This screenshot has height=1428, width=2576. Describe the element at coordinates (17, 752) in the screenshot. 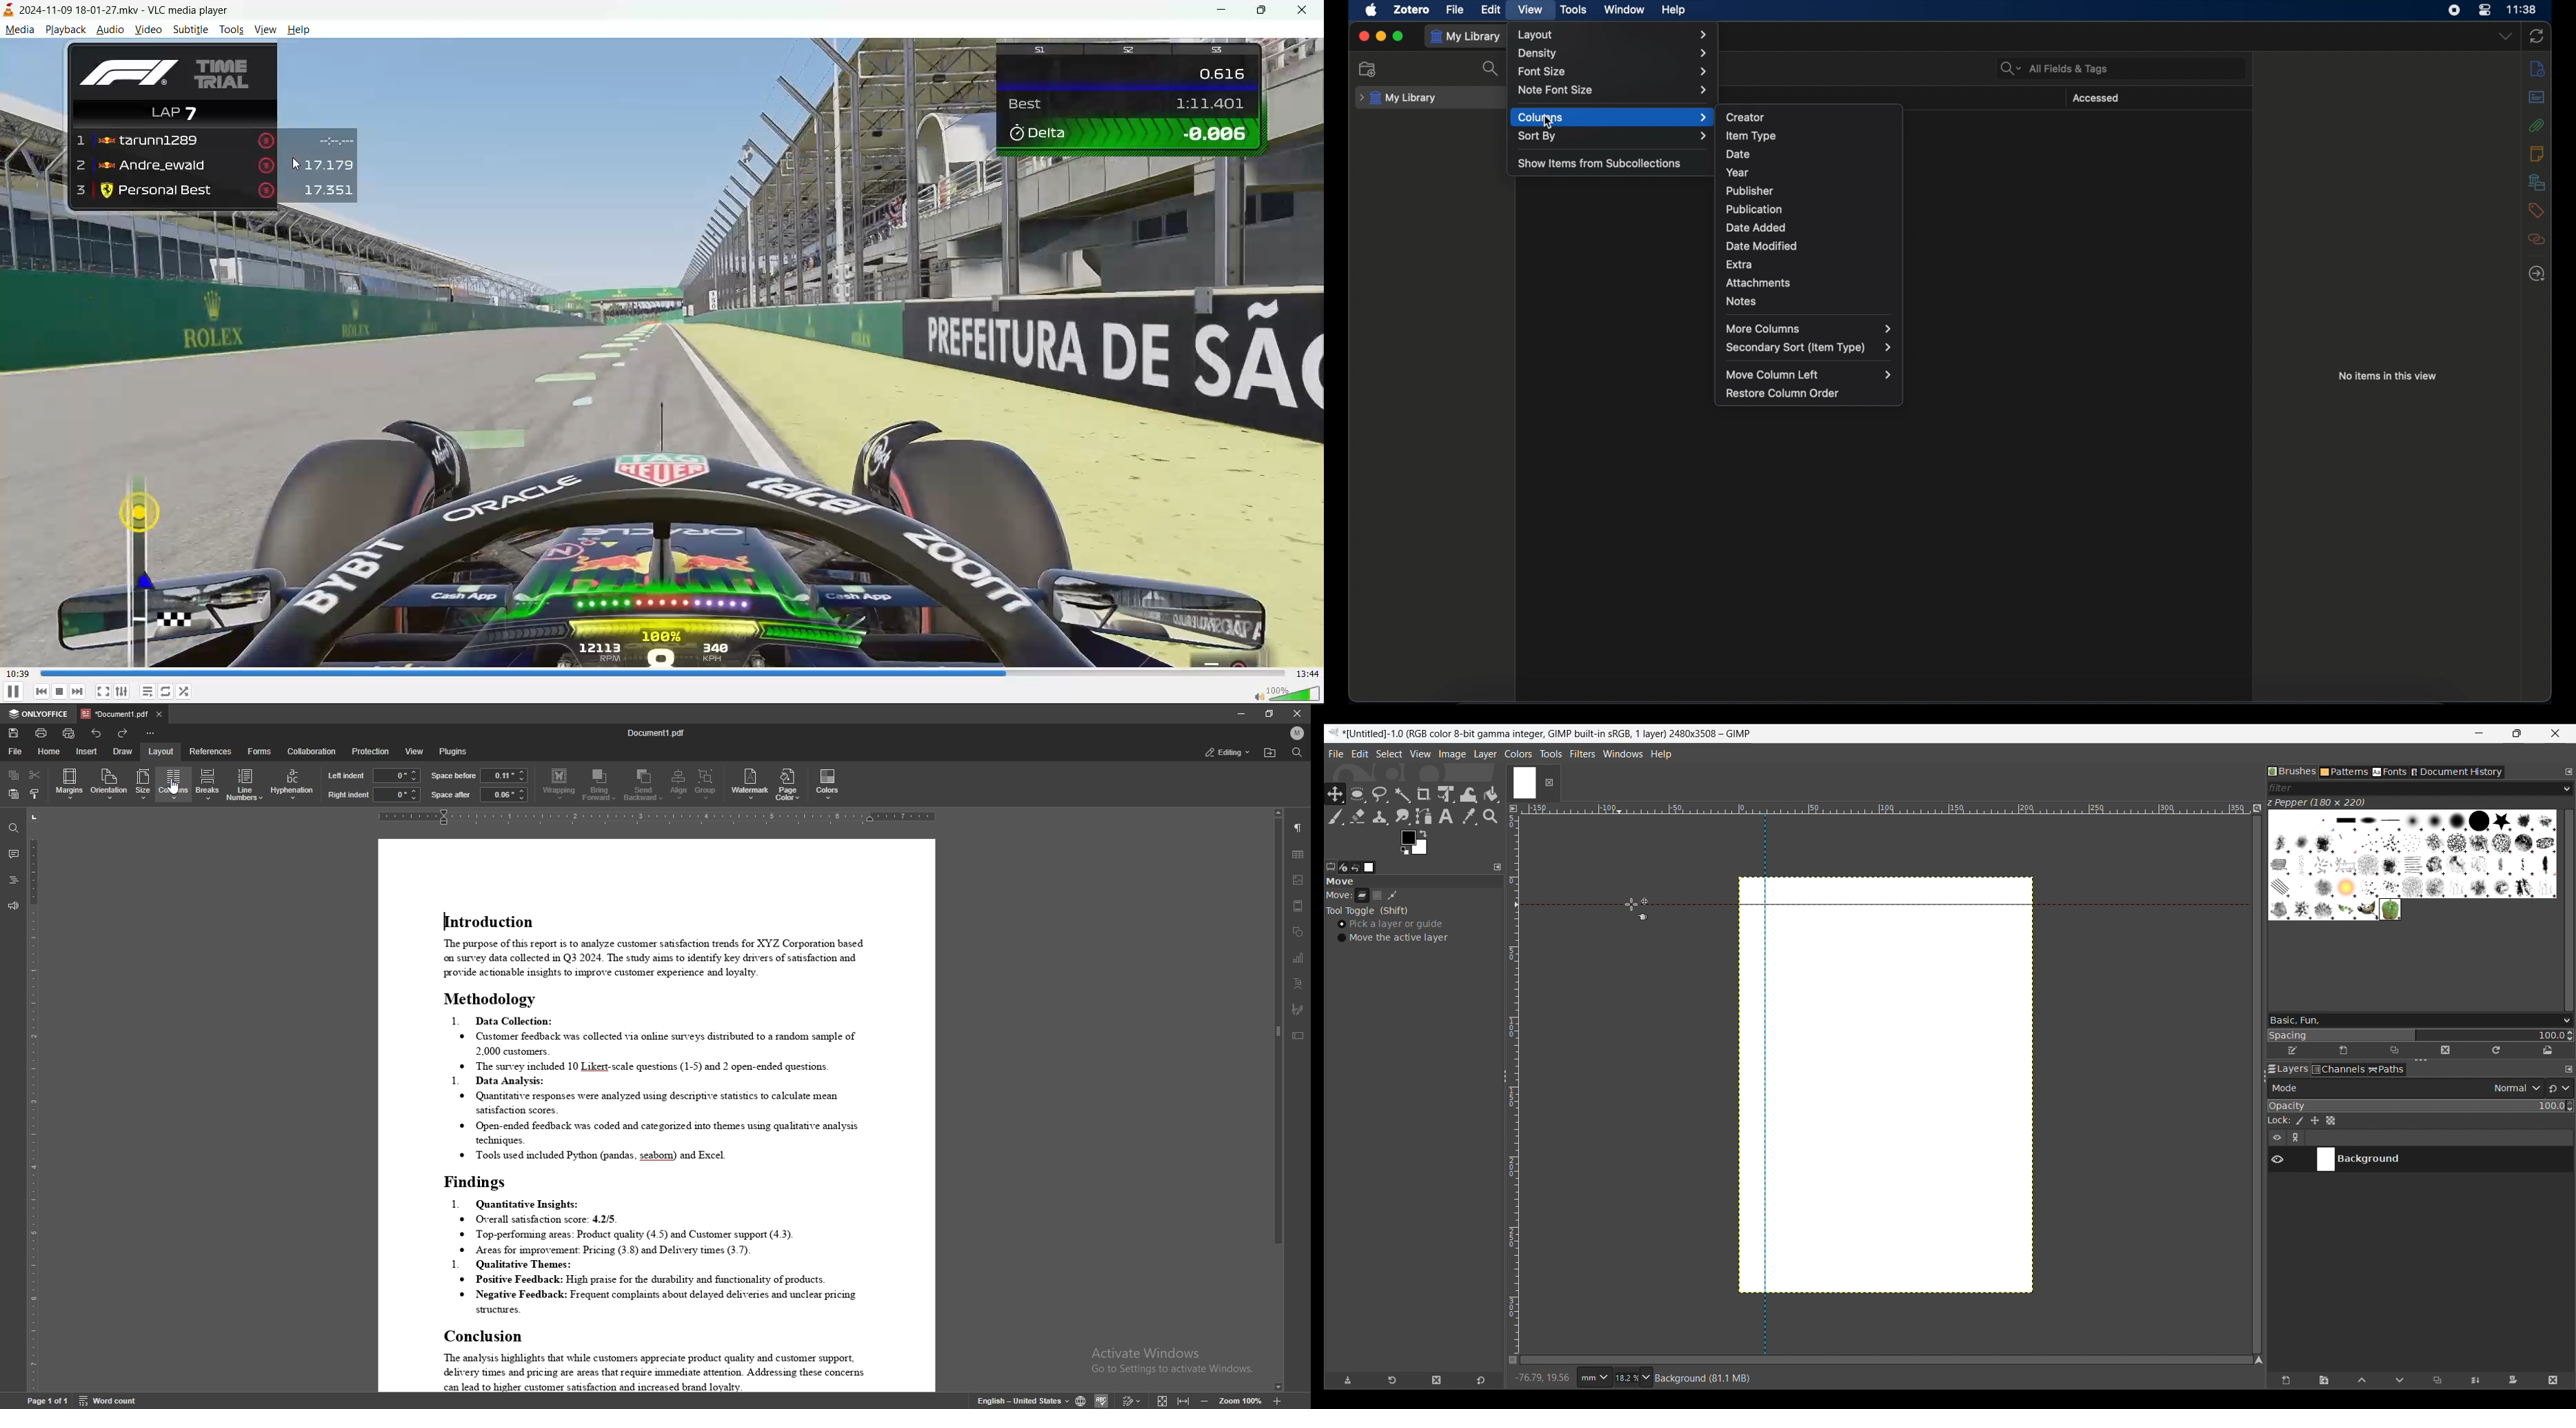

I see `file` at that location.